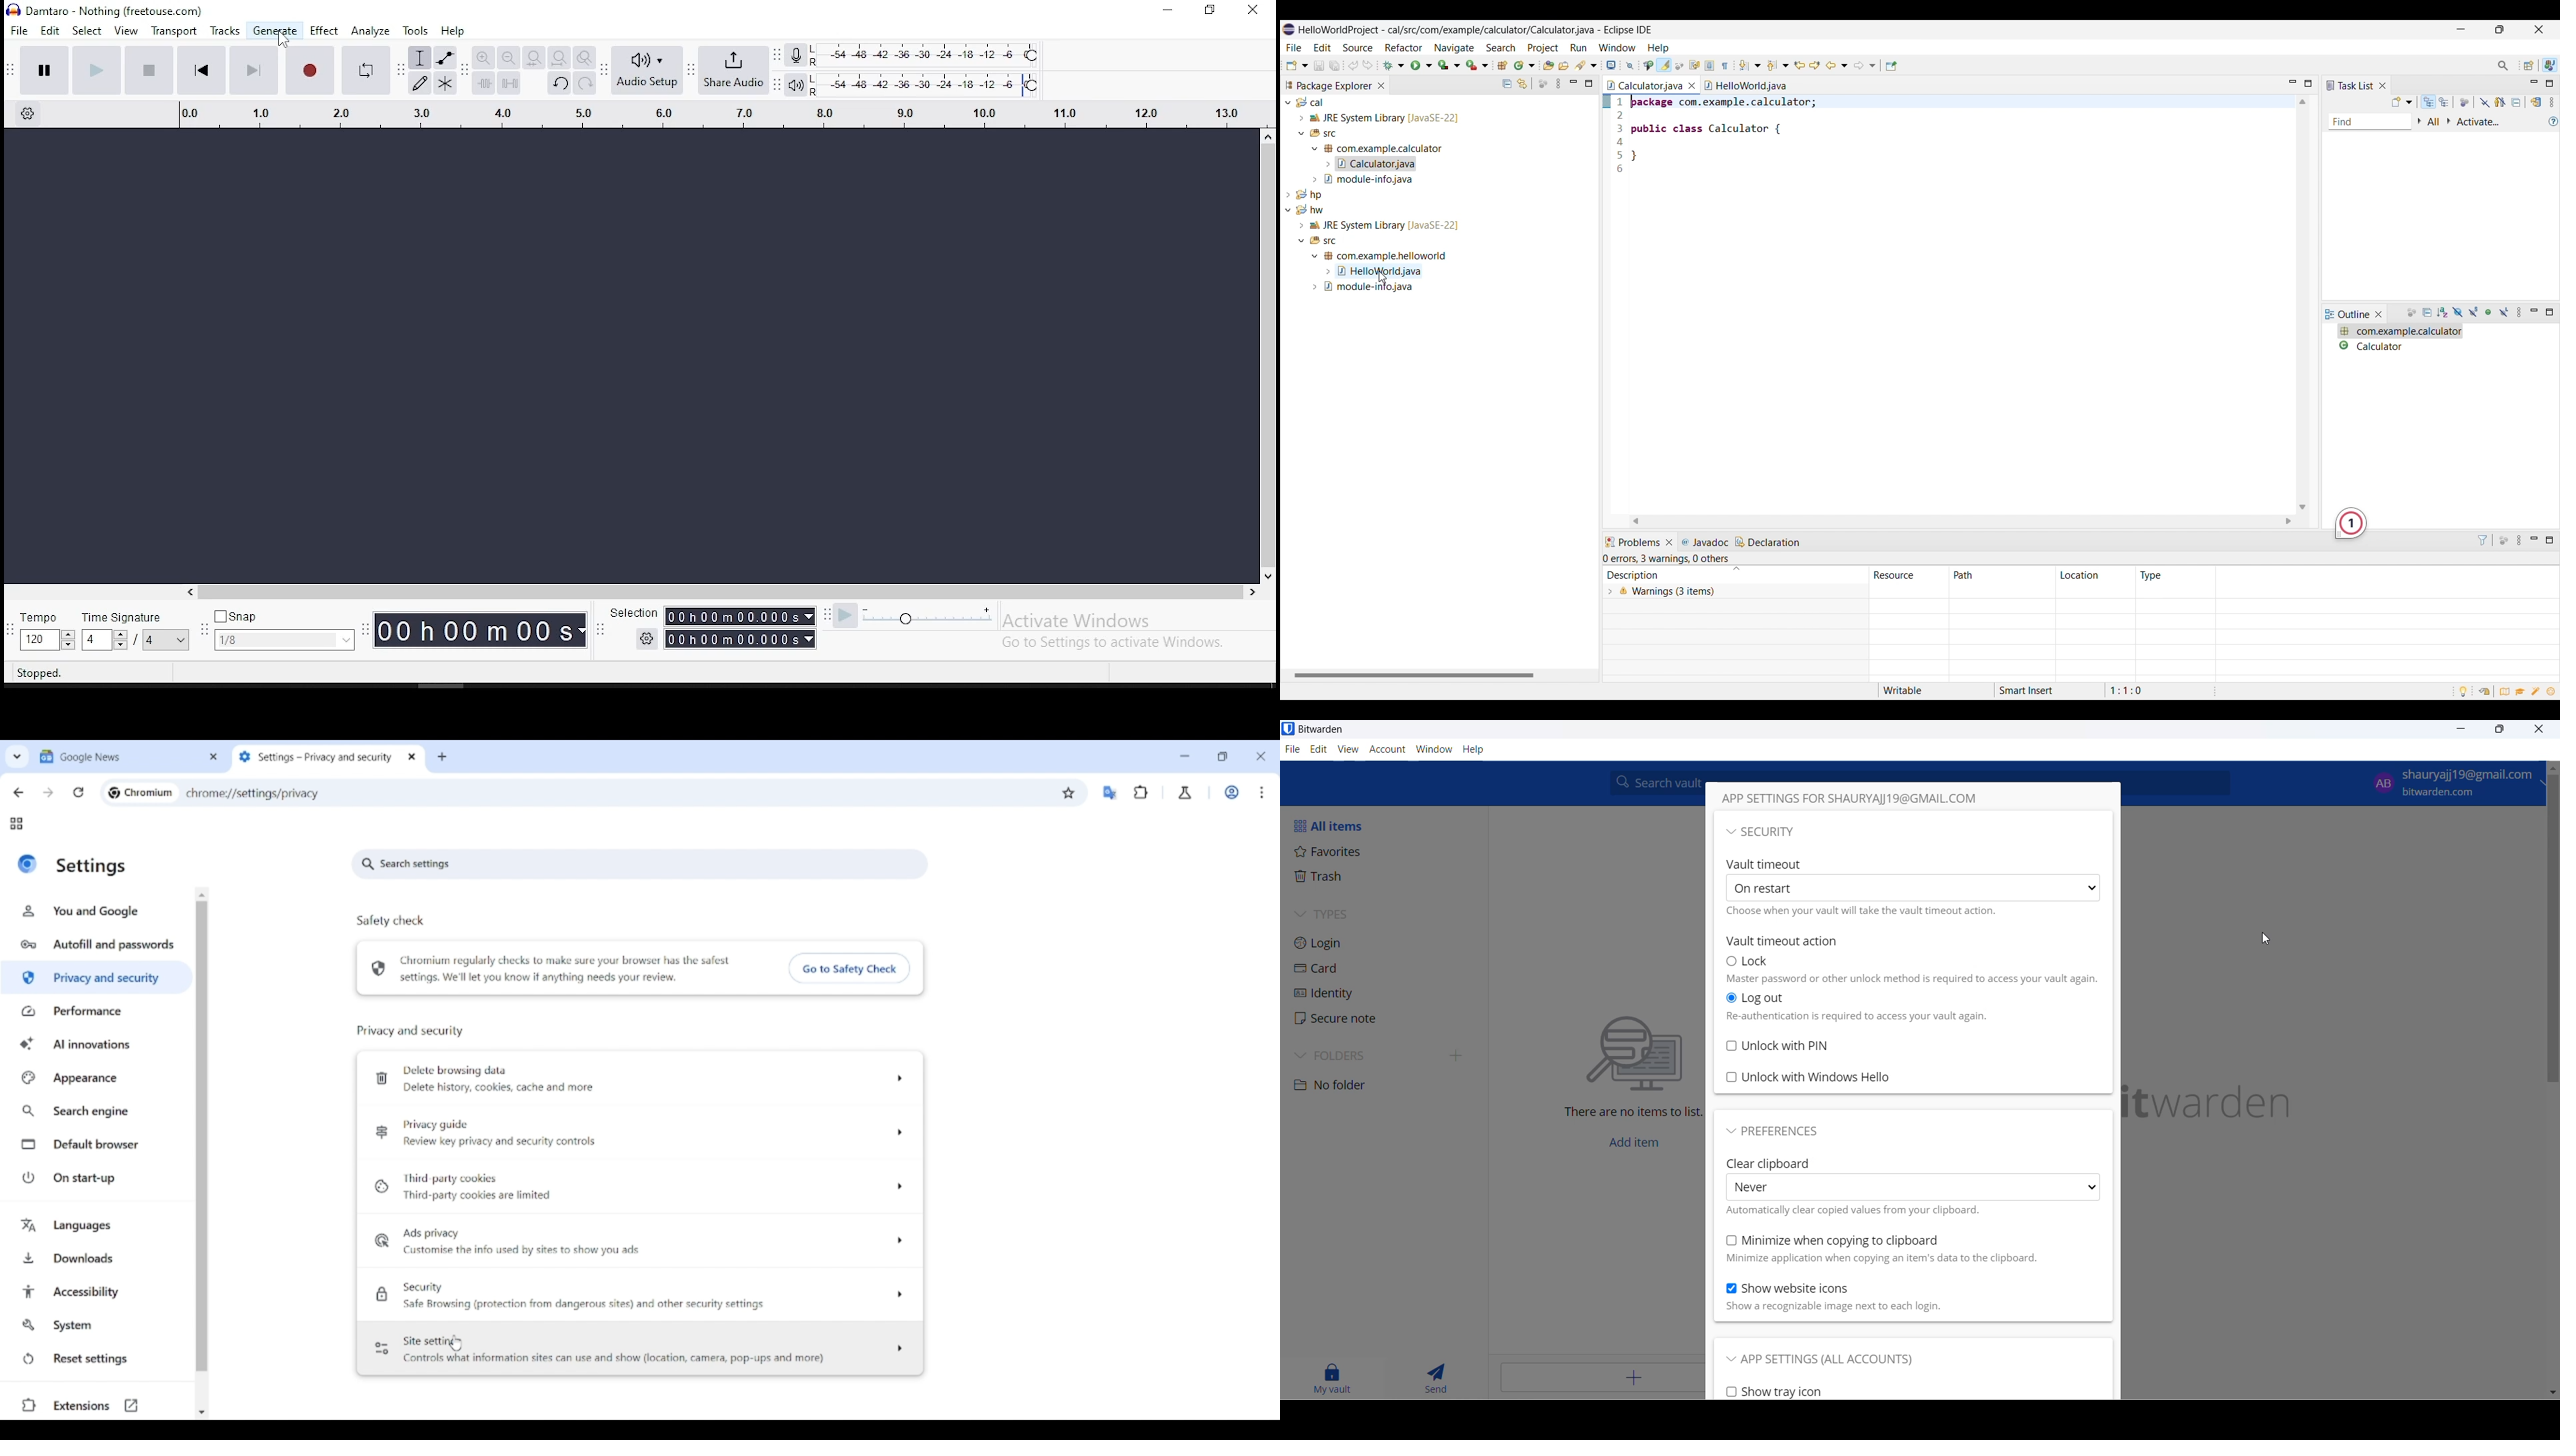  Describe the element at coordinates (708, 111) in the screenshot. I see `vertical range` at that location.